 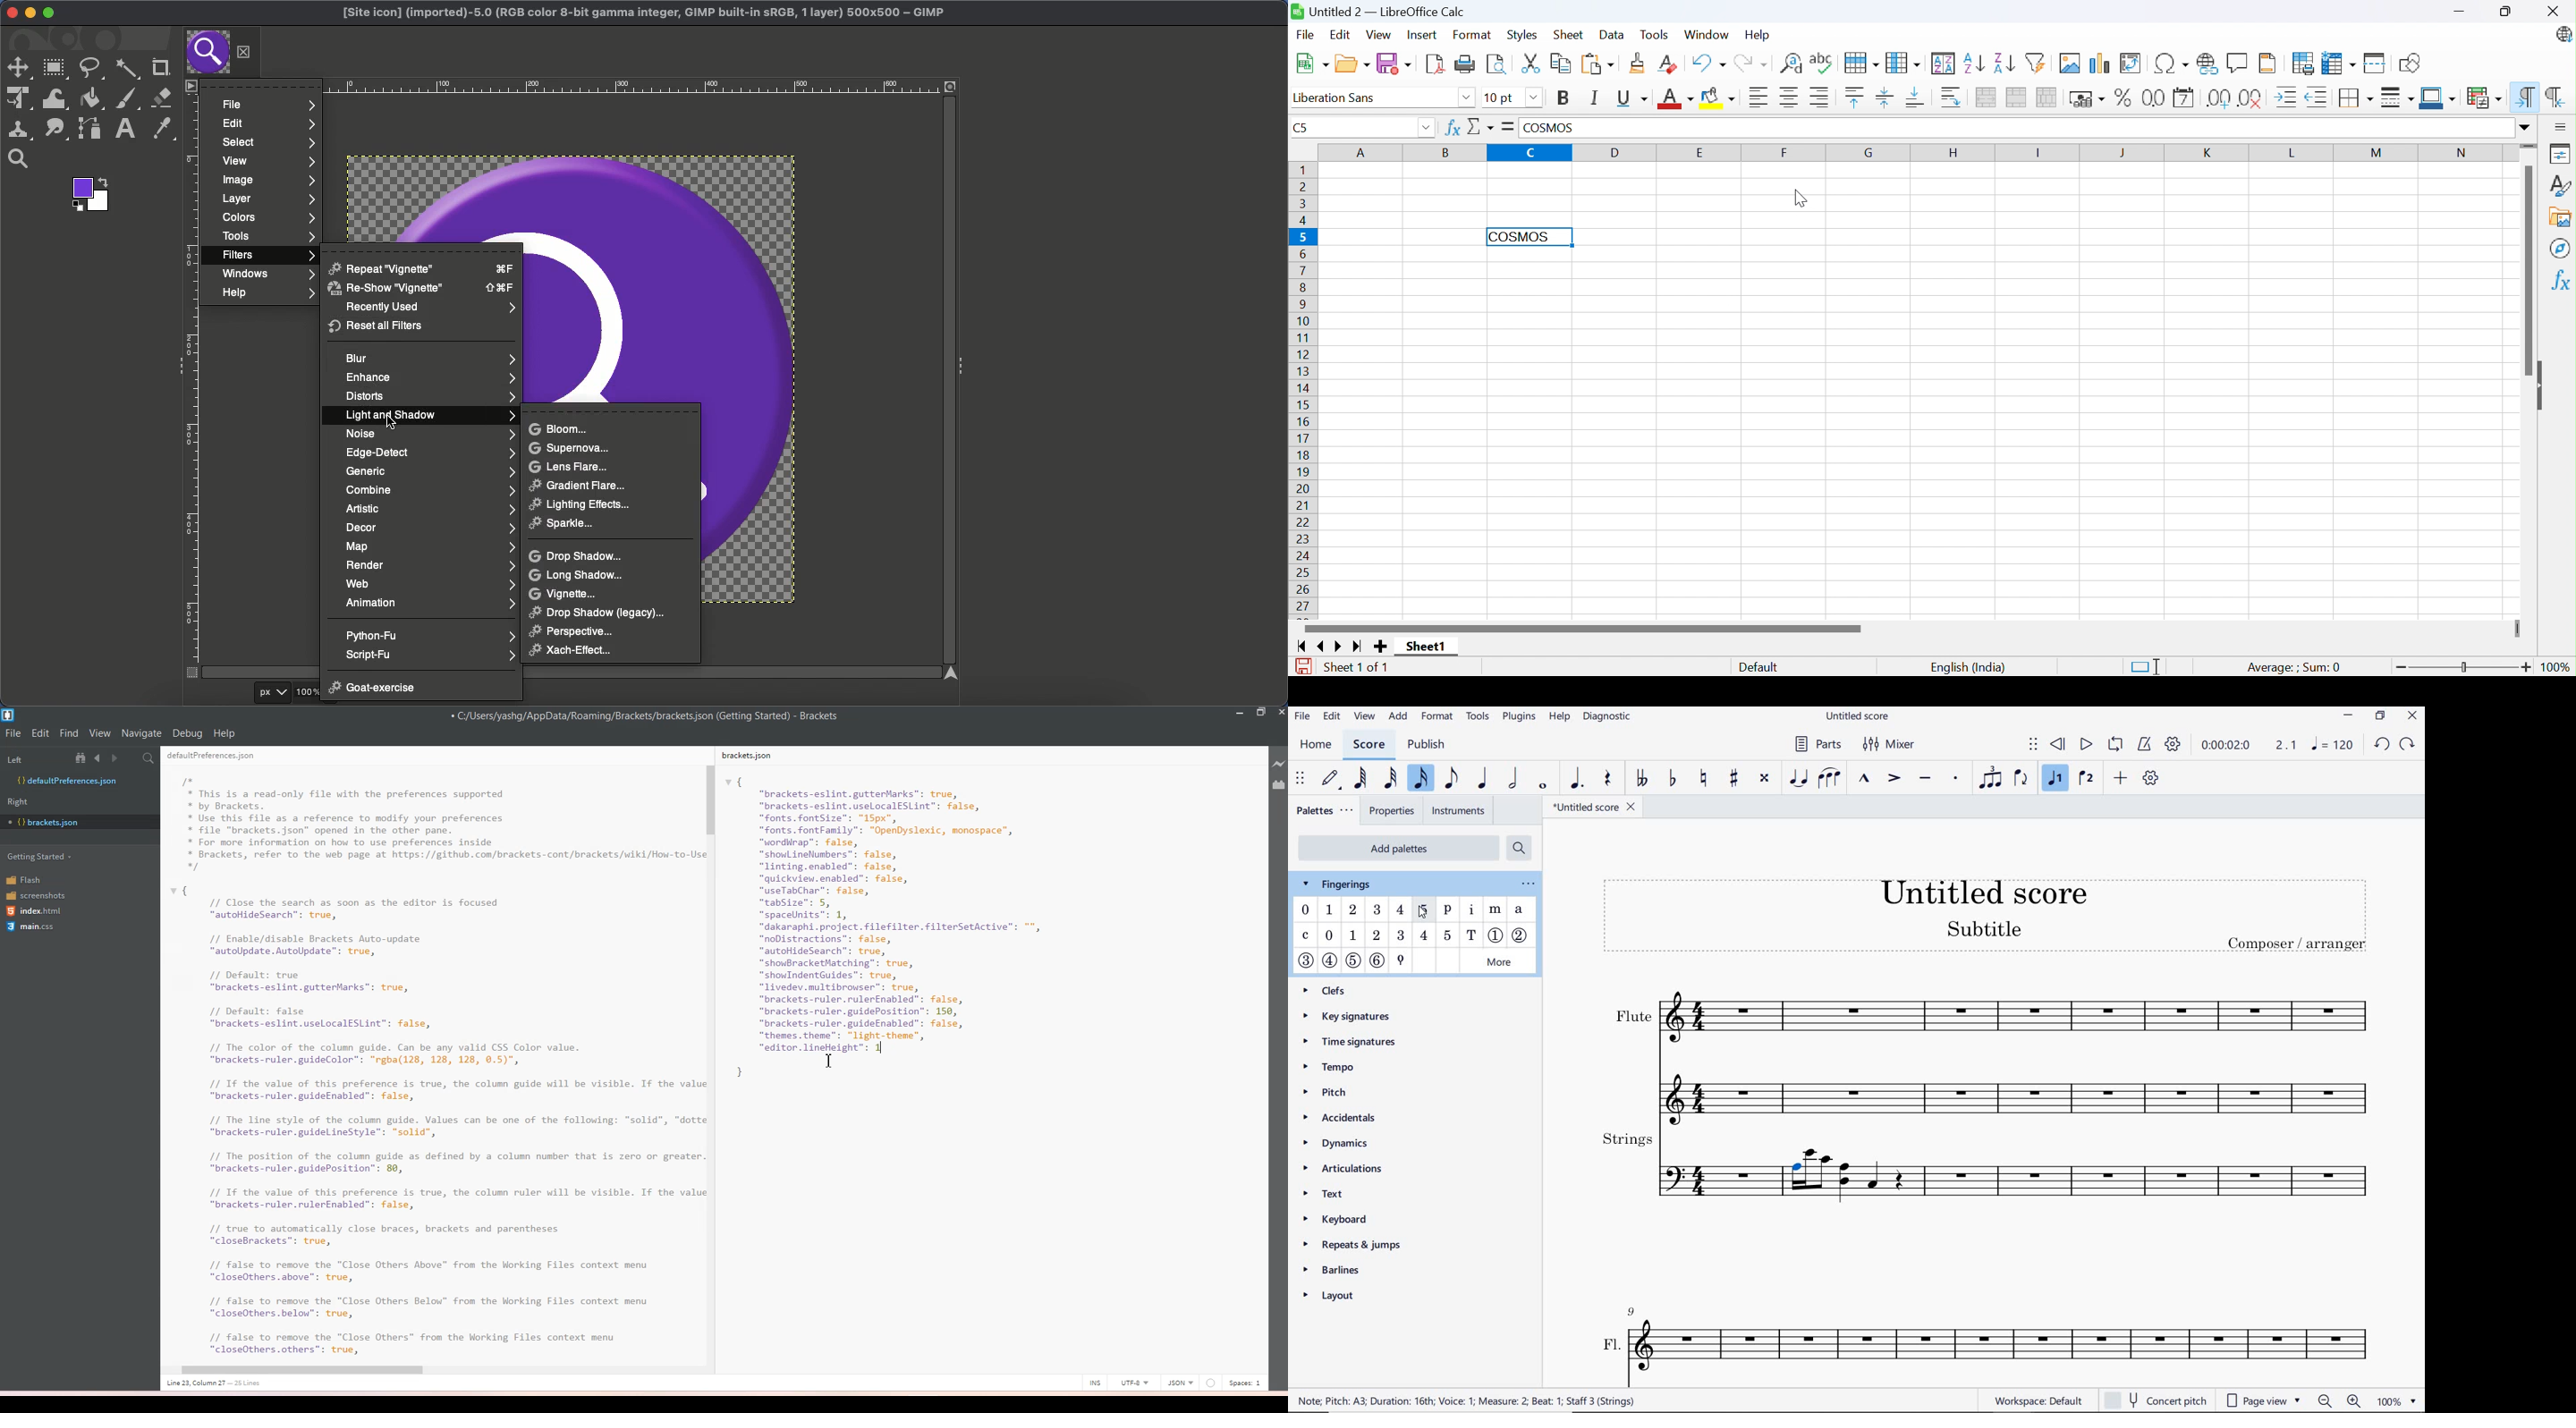 I want to click on UNDO, so click(x=2382, y=744).